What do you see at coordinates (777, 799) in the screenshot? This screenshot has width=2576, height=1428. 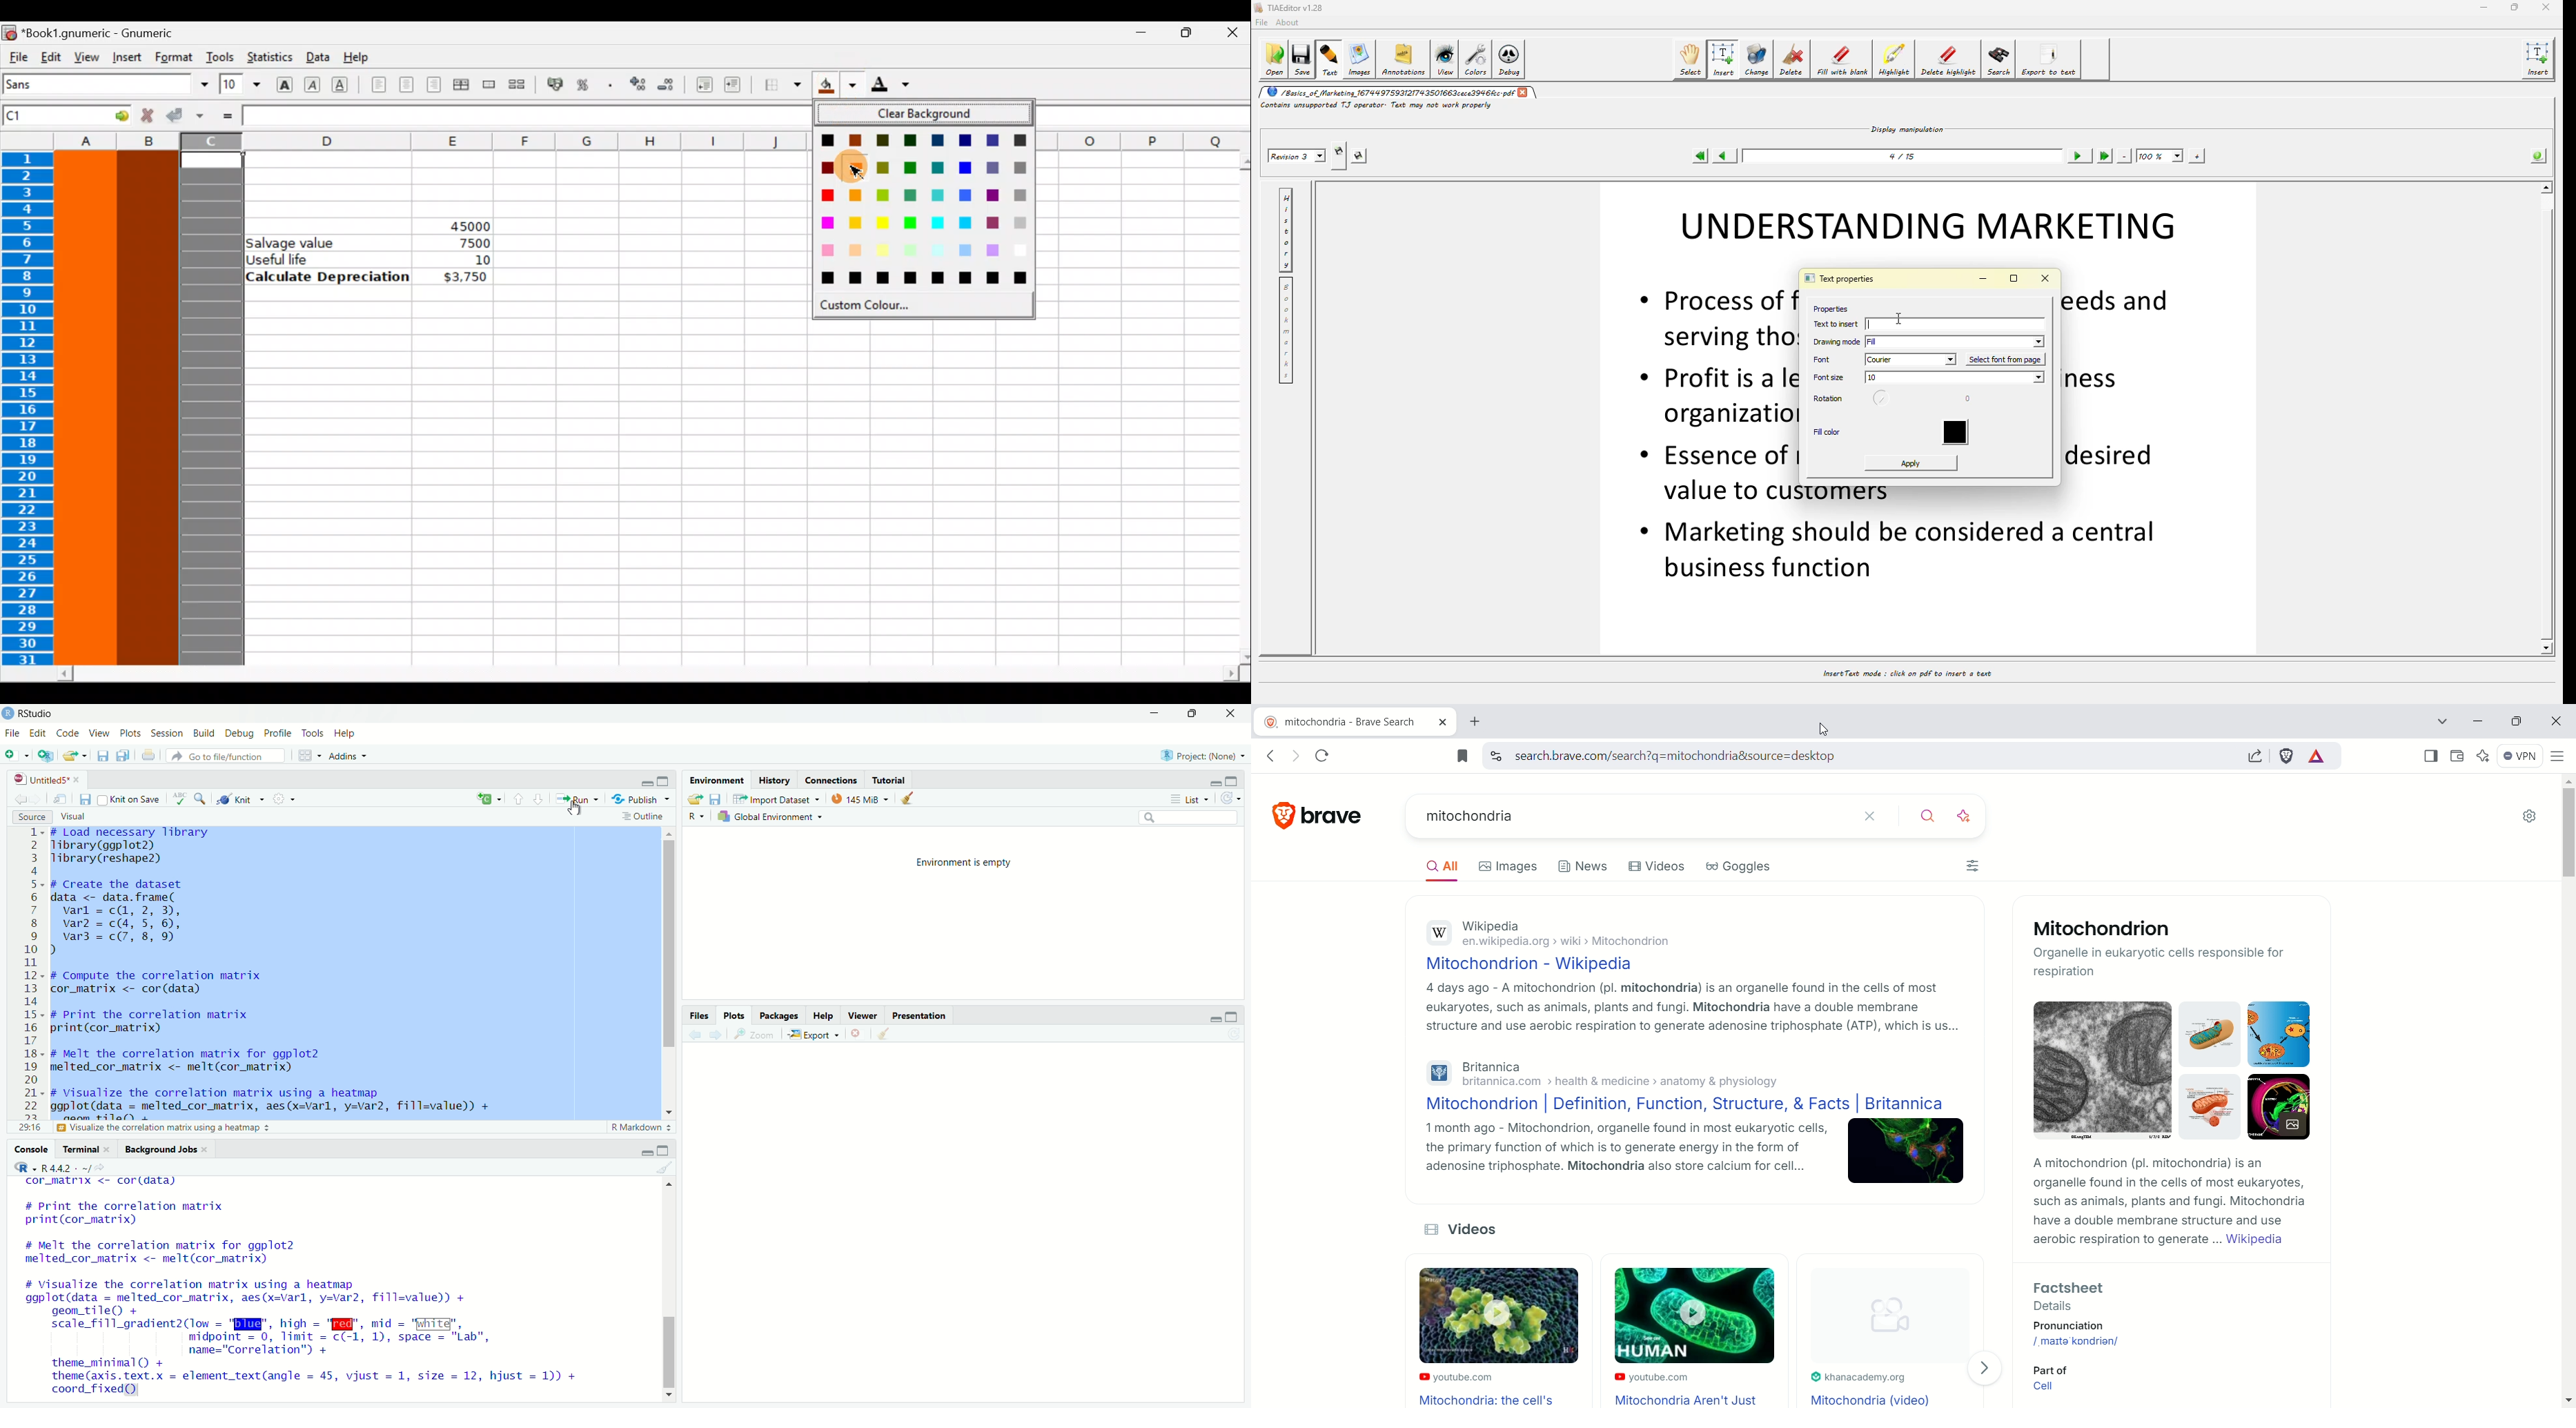 I see `import dataset` at bounding box center [777, 799].